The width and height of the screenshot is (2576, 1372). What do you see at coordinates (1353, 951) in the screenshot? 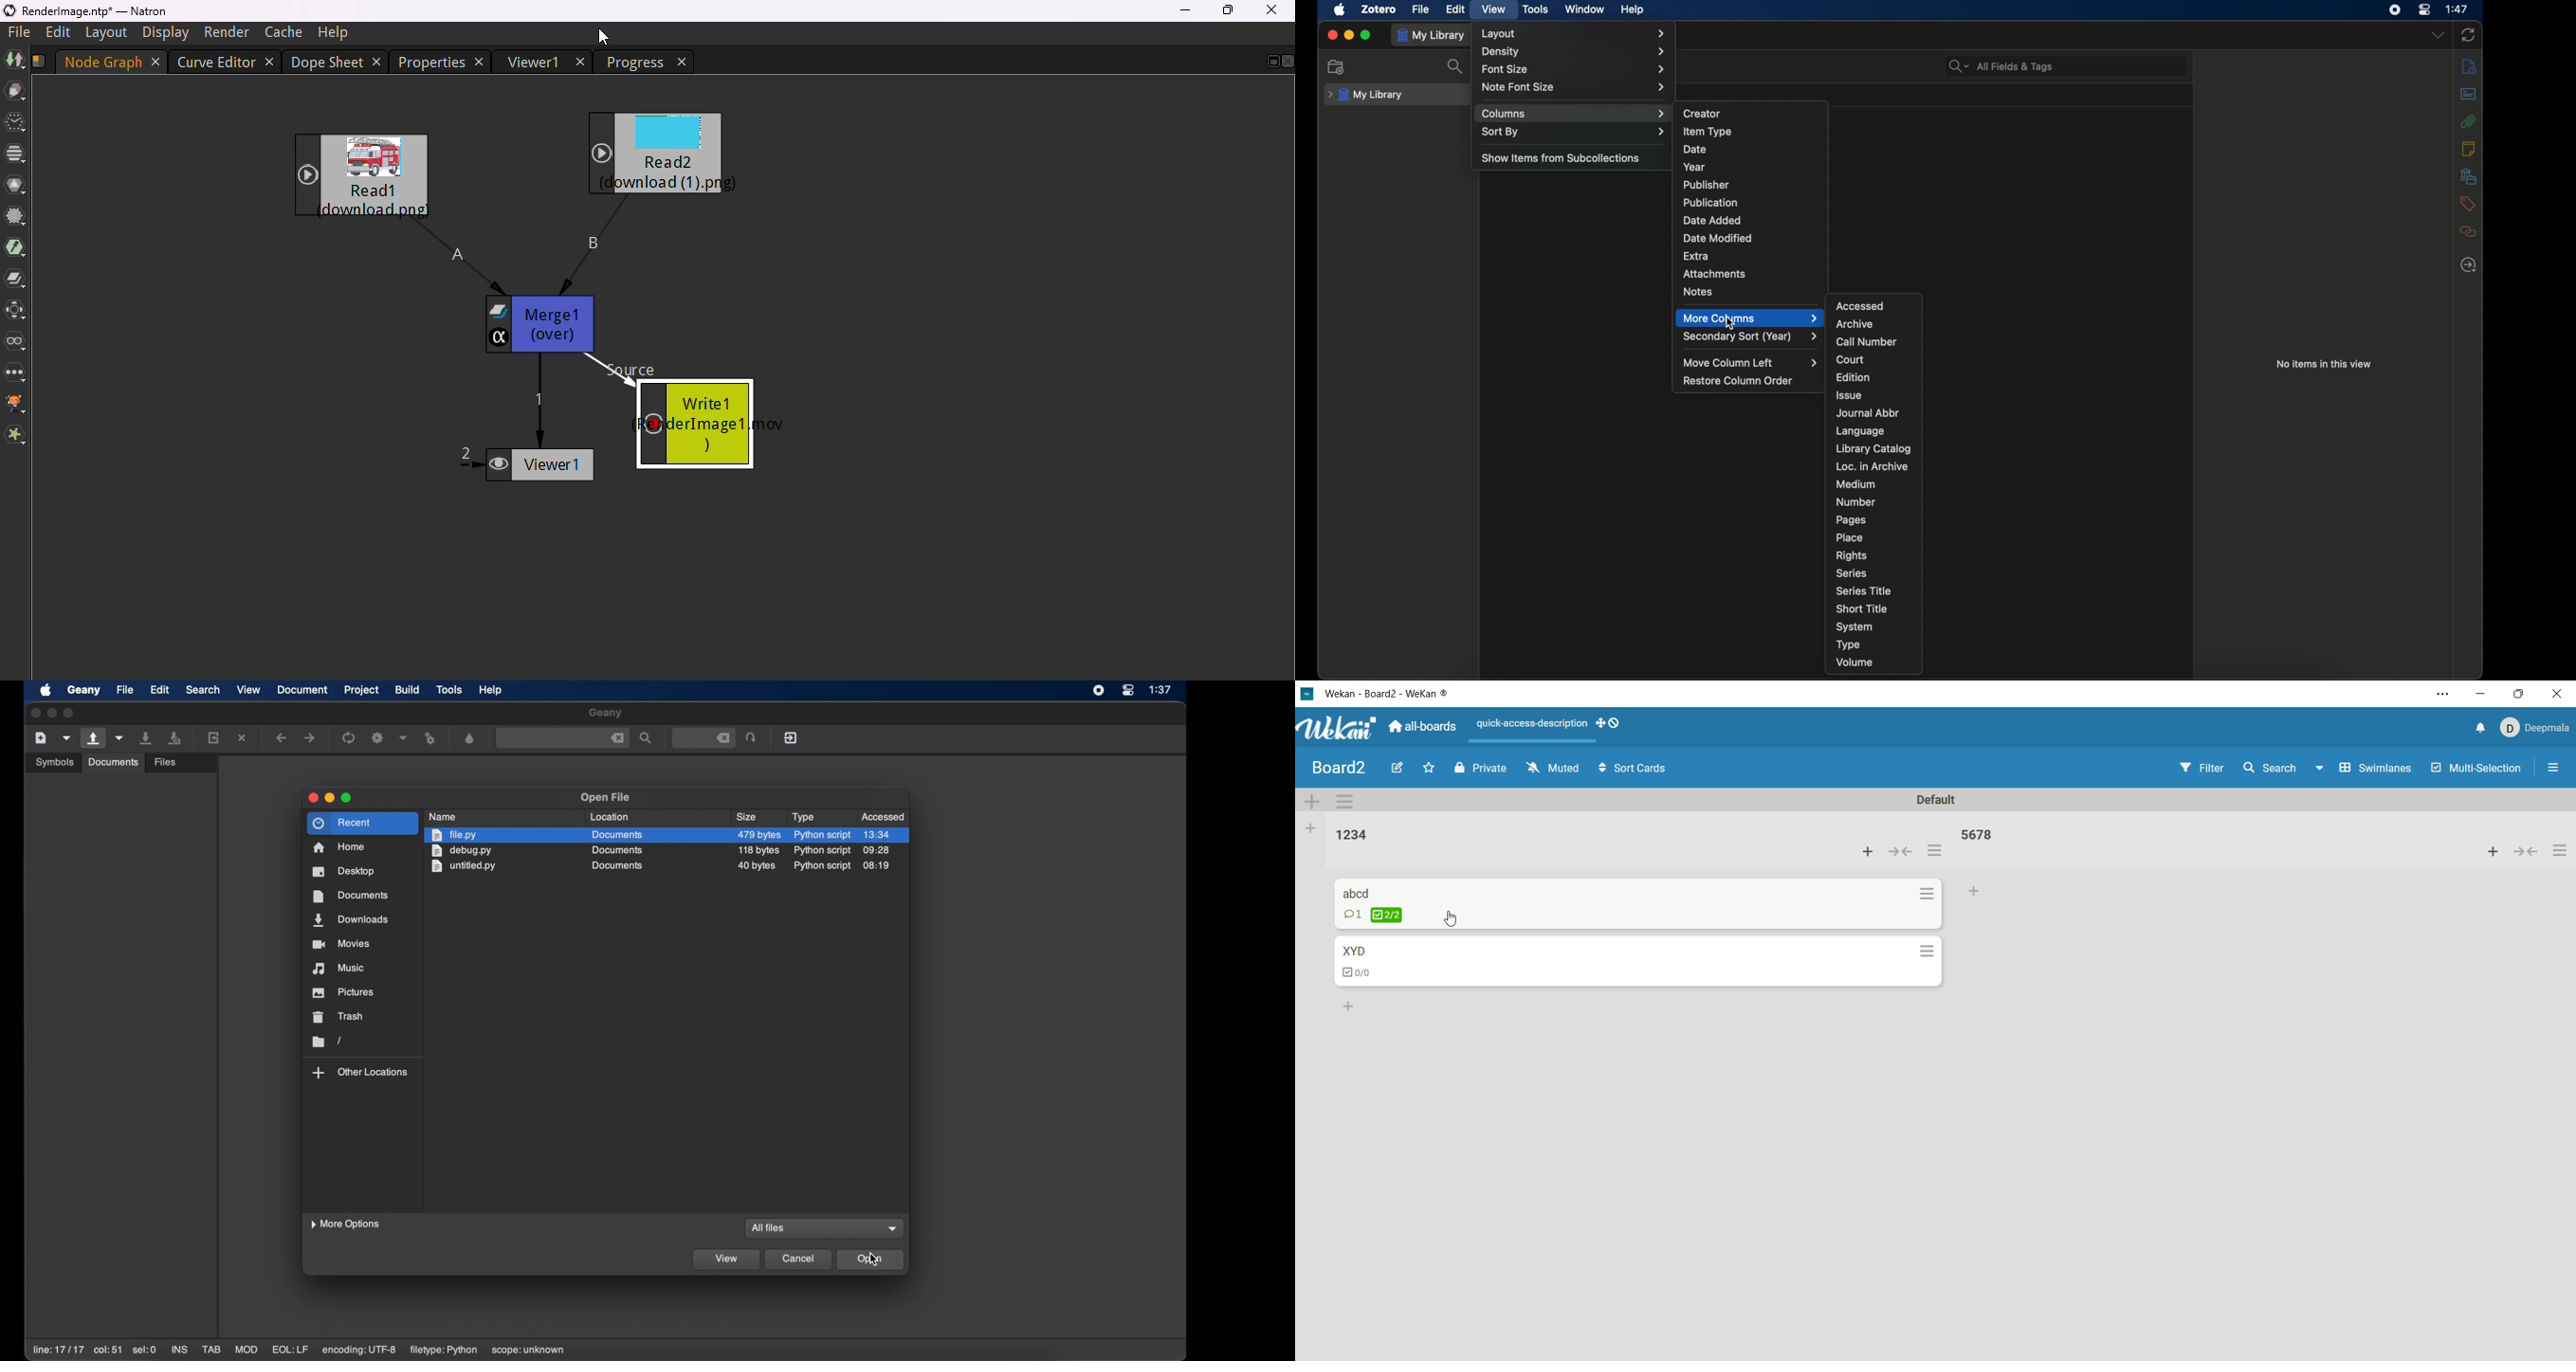
I see `card title` at bounding box center [1353, 951].